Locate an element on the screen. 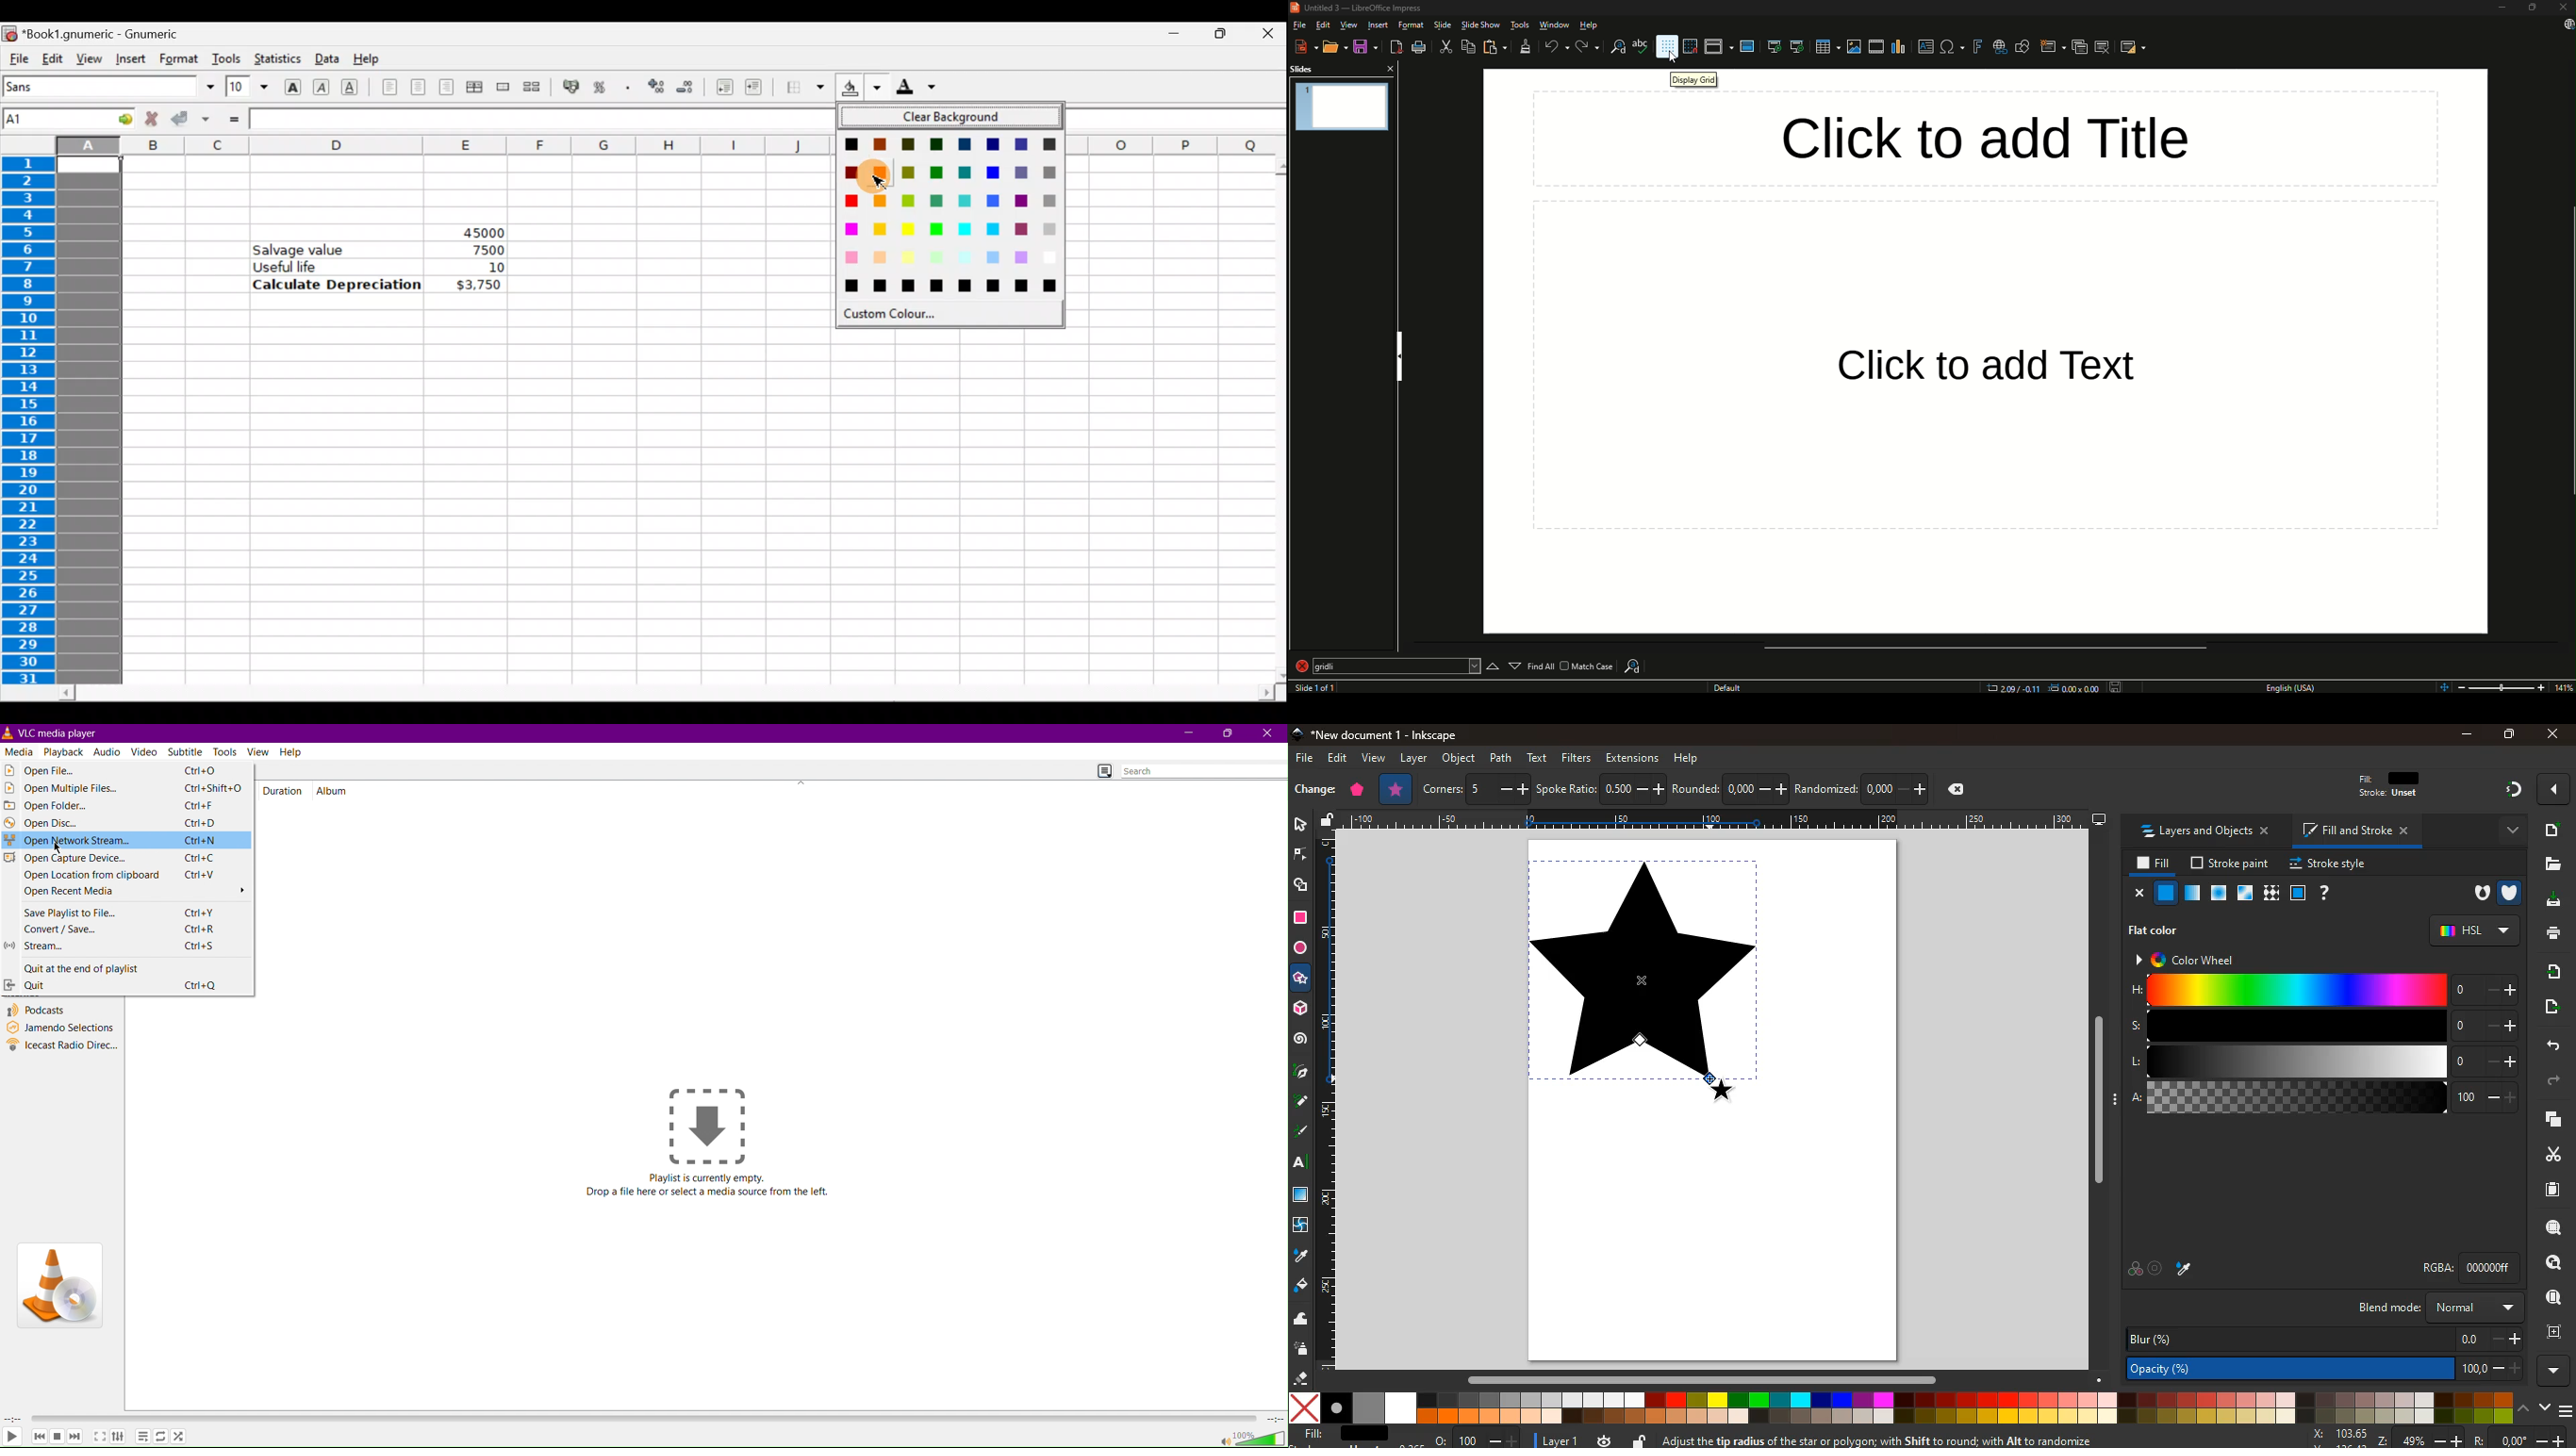 This screenshot has height=1456, width=2576. Cells is located at coordinates (671, 503).